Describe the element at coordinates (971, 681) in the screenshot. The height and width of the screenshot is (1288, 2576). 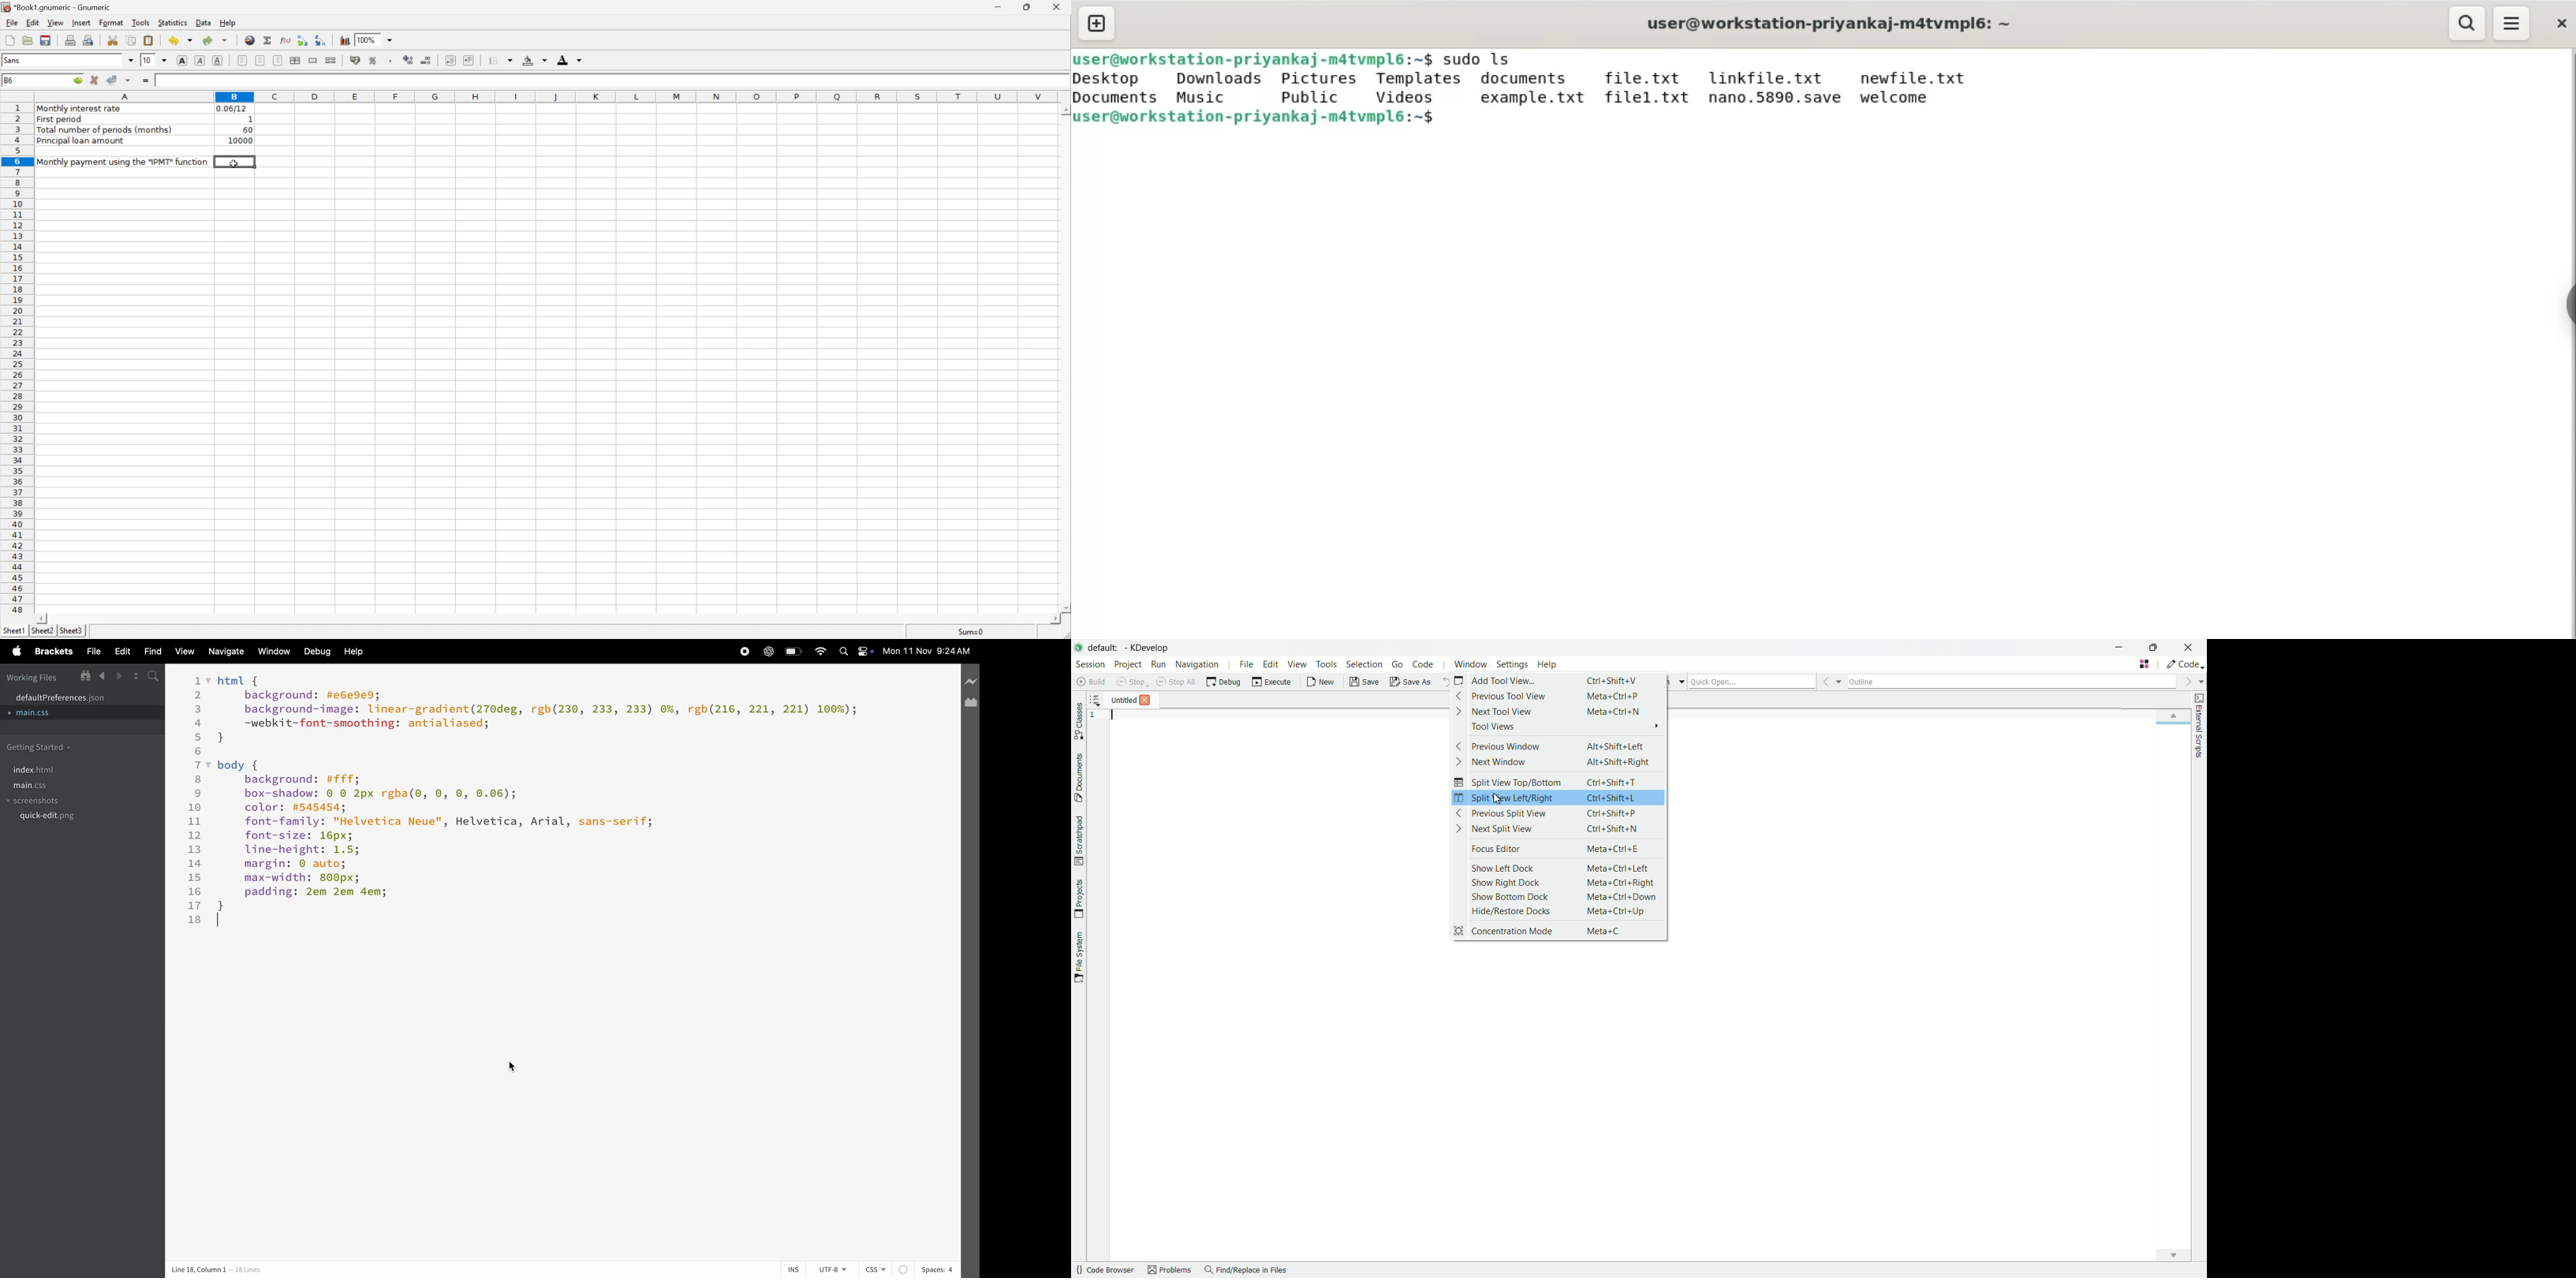
I see `icon` at that location.